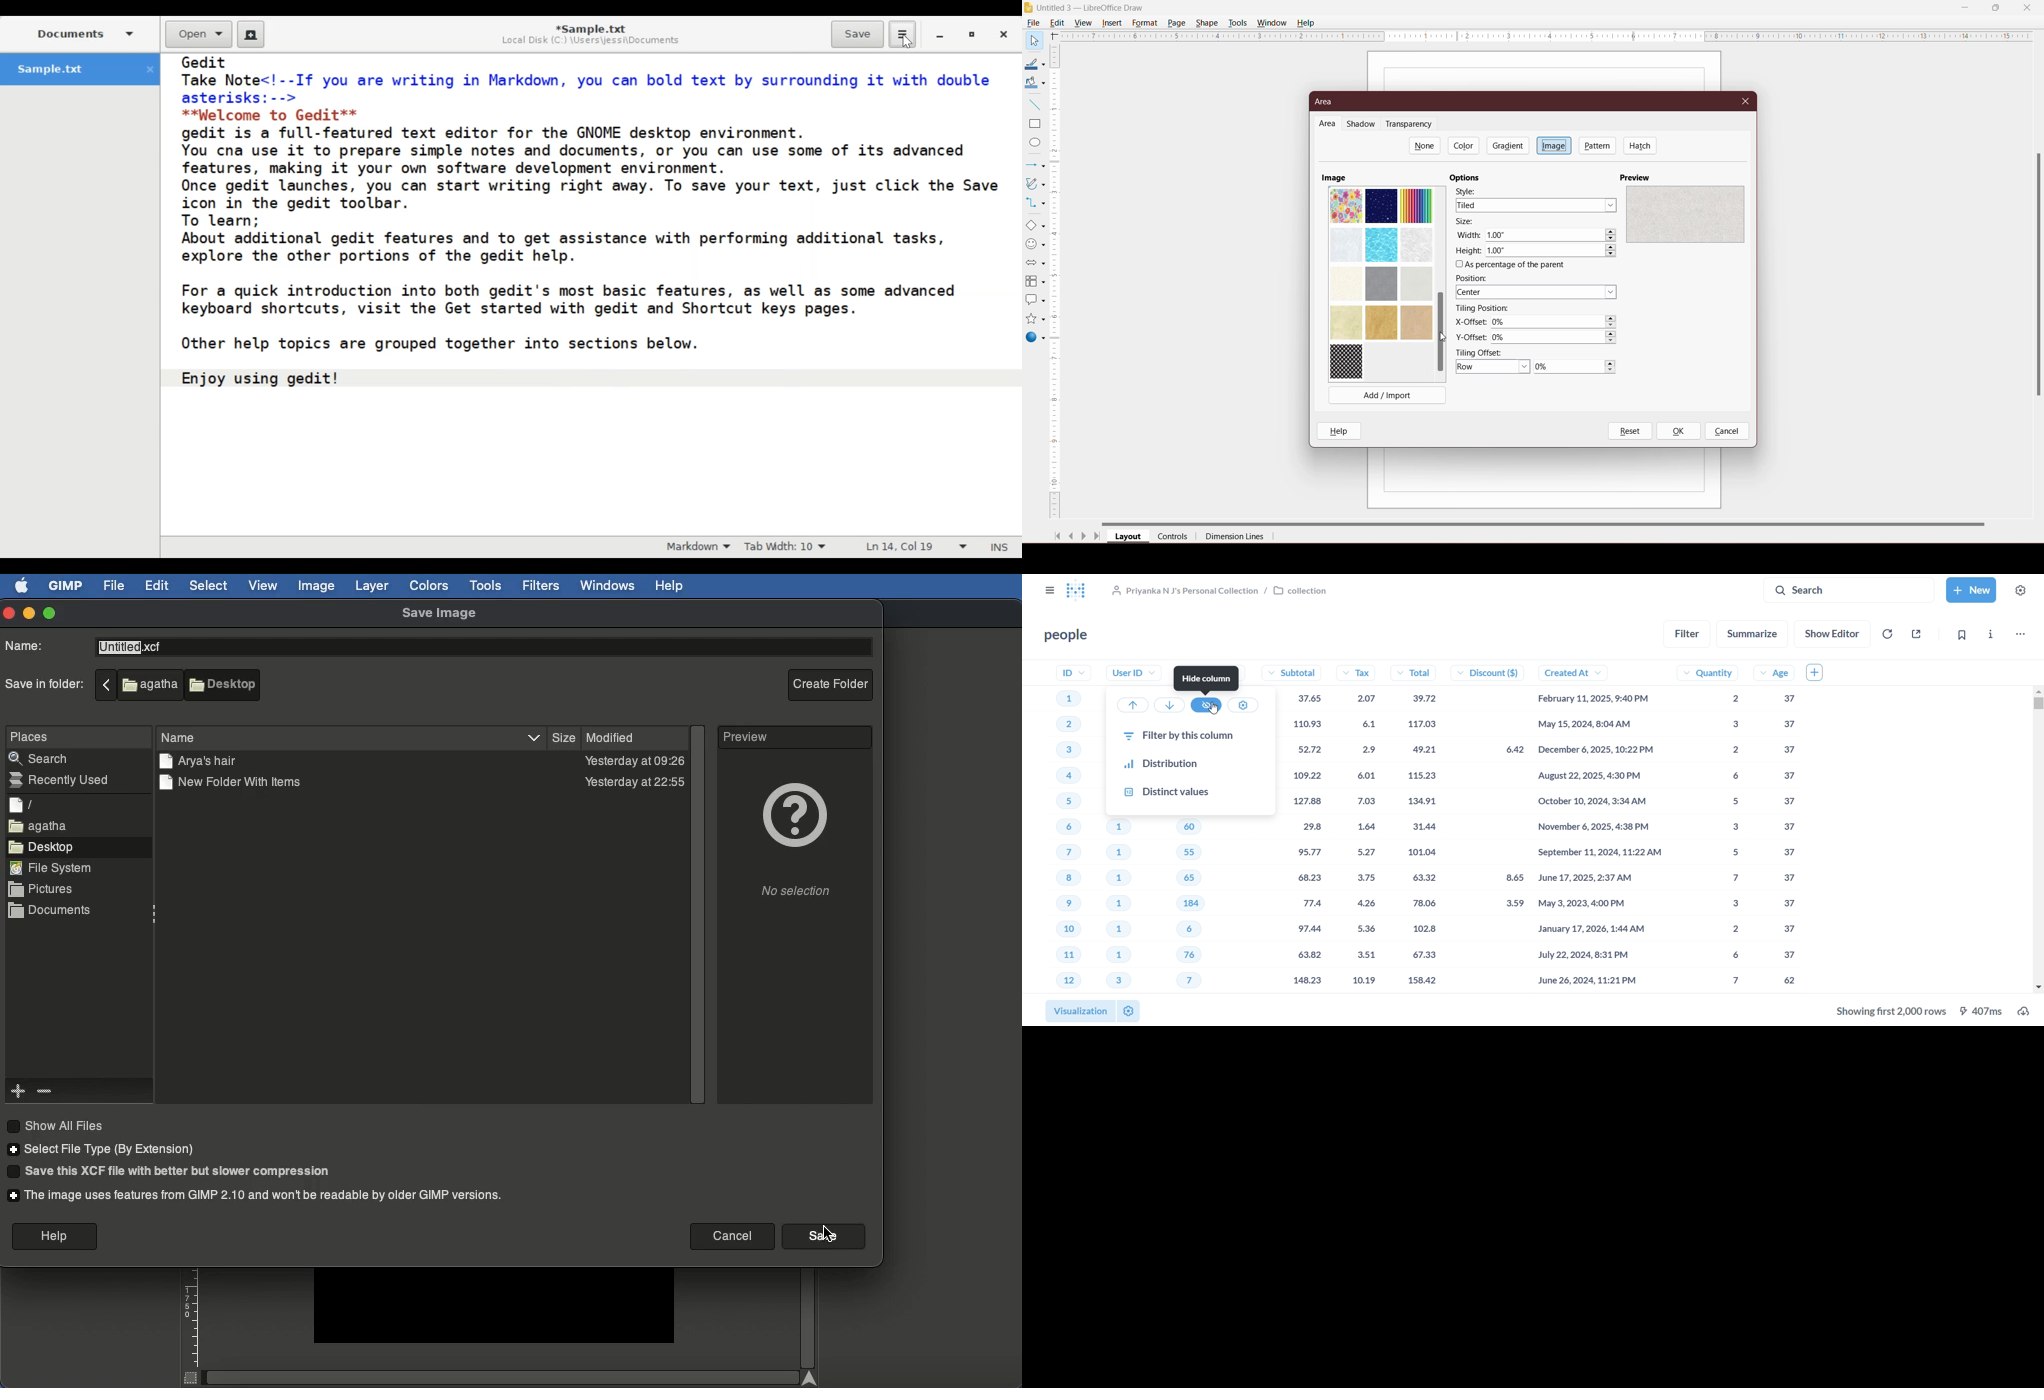 The image size is (2044, 1400). What do you see at coordinates (1176, 22) in the screenshot?
I see `Page` at bounding box center [1176, 22].